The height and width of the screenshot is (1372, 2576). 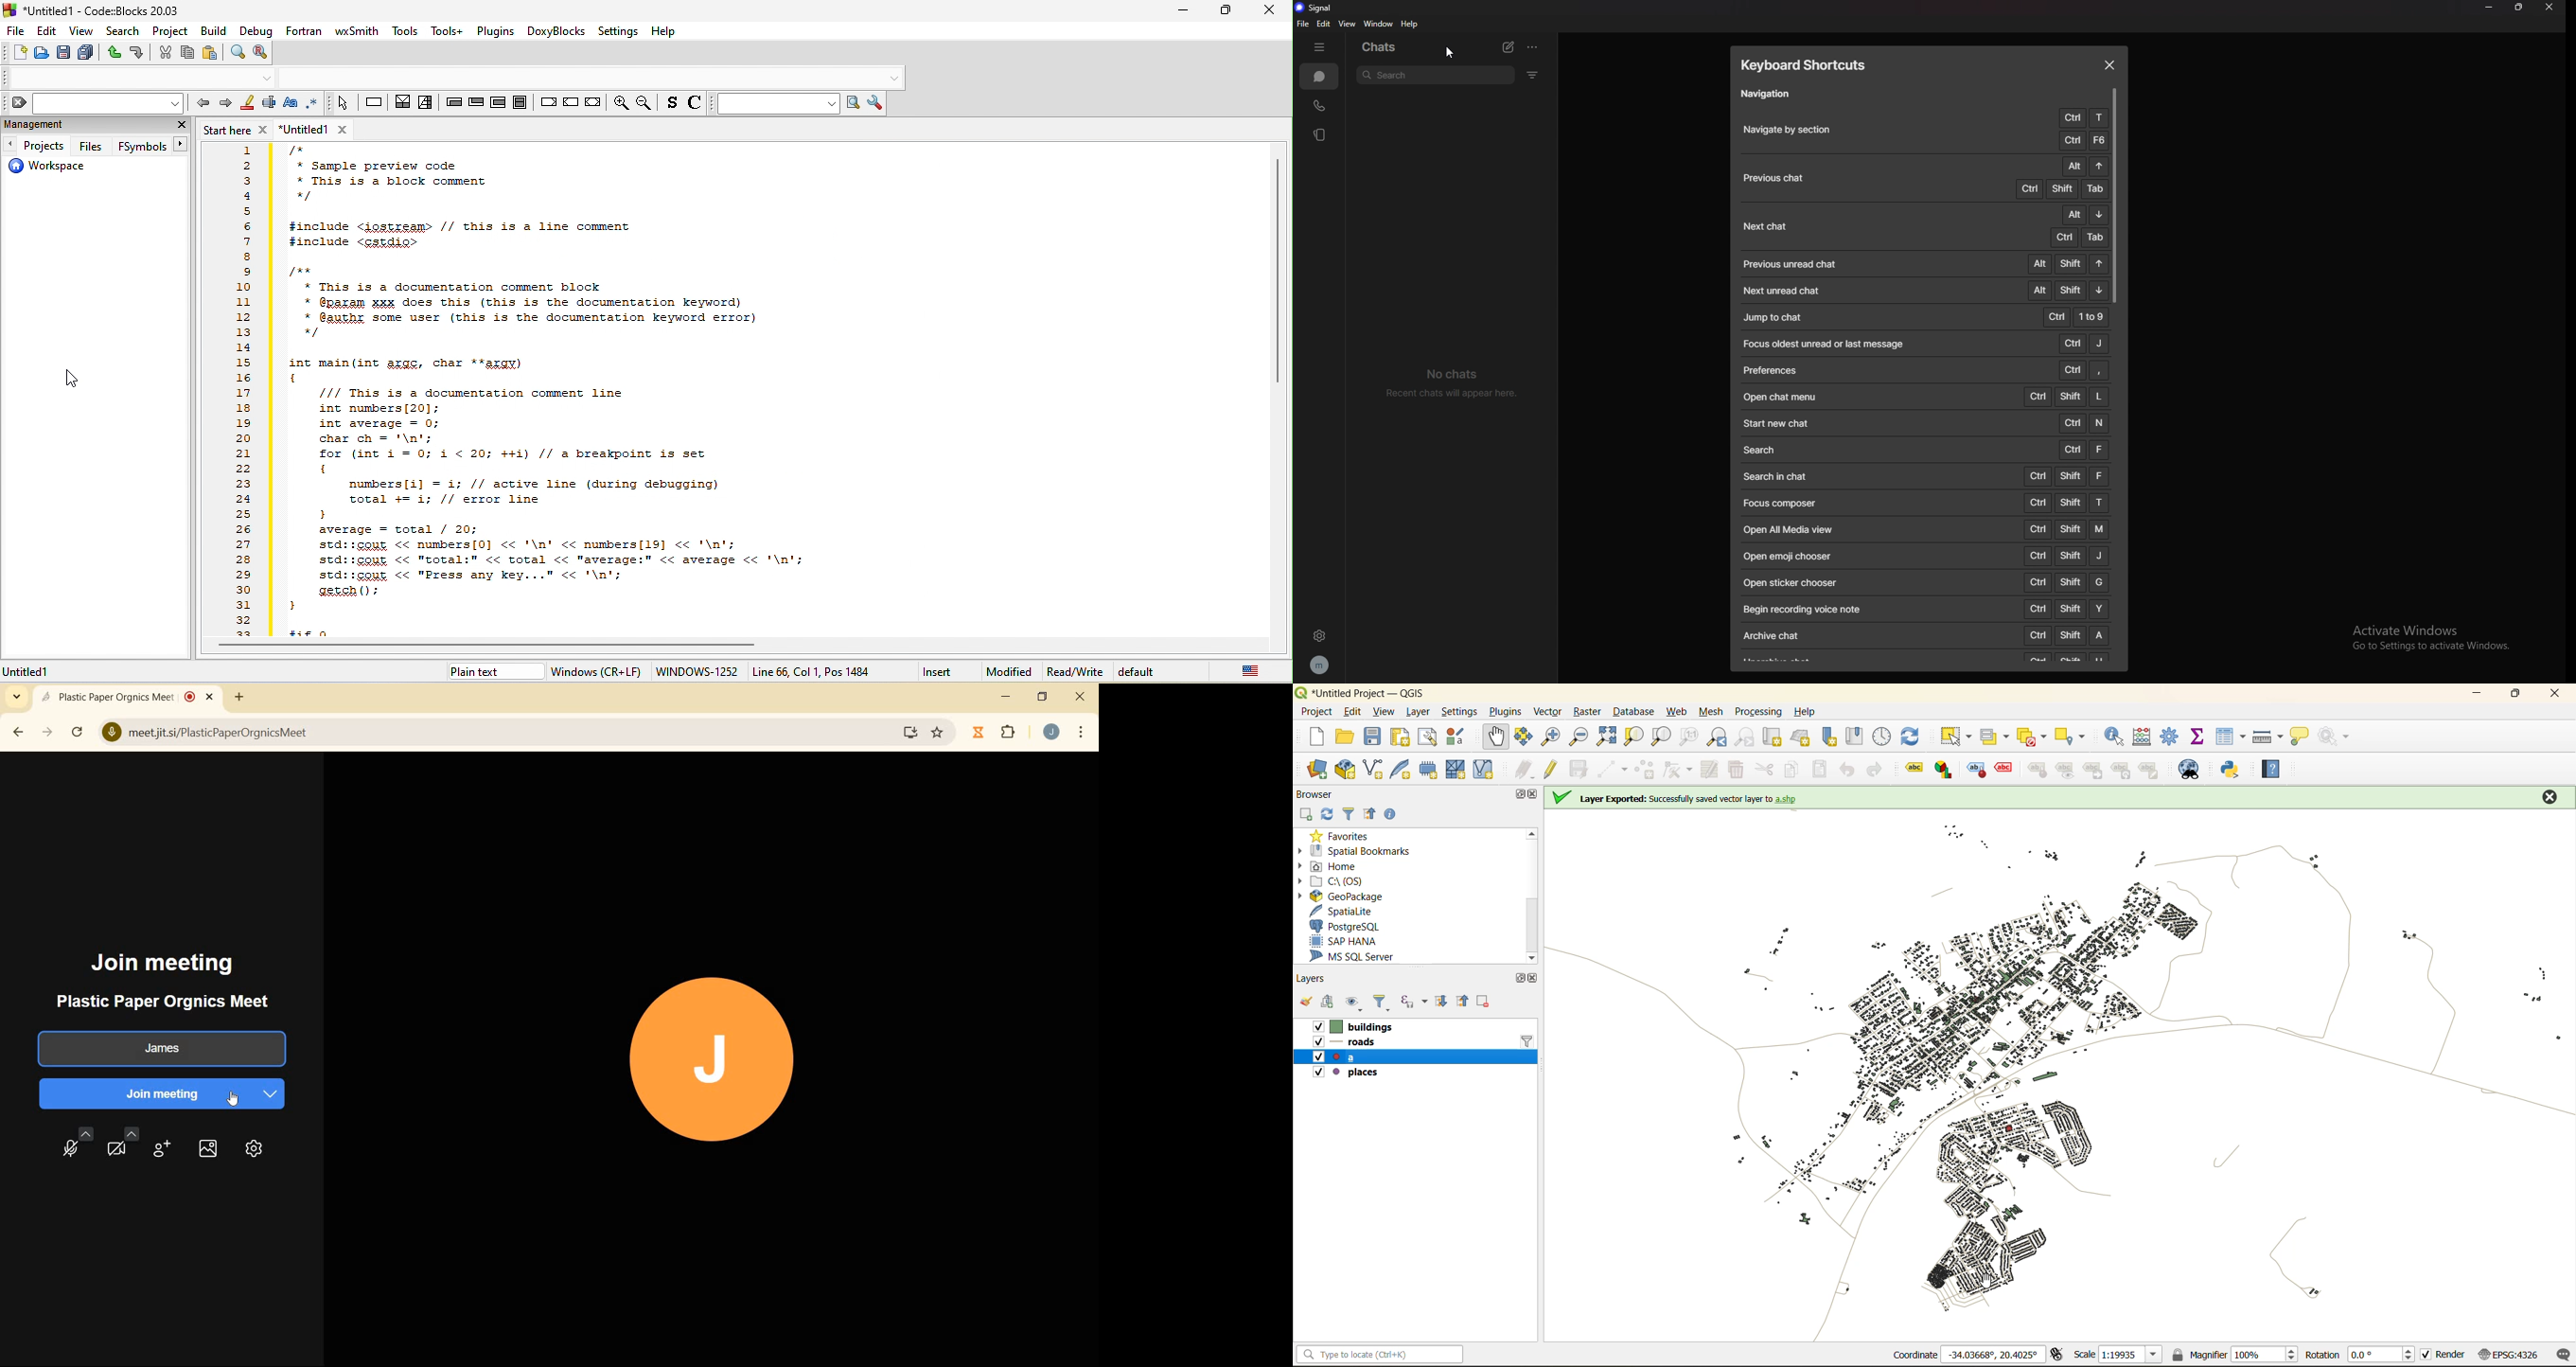 What do you see at coordinates (1252, 673) in the screenshot?
I see `united state` at bounding box center [1252, 673].